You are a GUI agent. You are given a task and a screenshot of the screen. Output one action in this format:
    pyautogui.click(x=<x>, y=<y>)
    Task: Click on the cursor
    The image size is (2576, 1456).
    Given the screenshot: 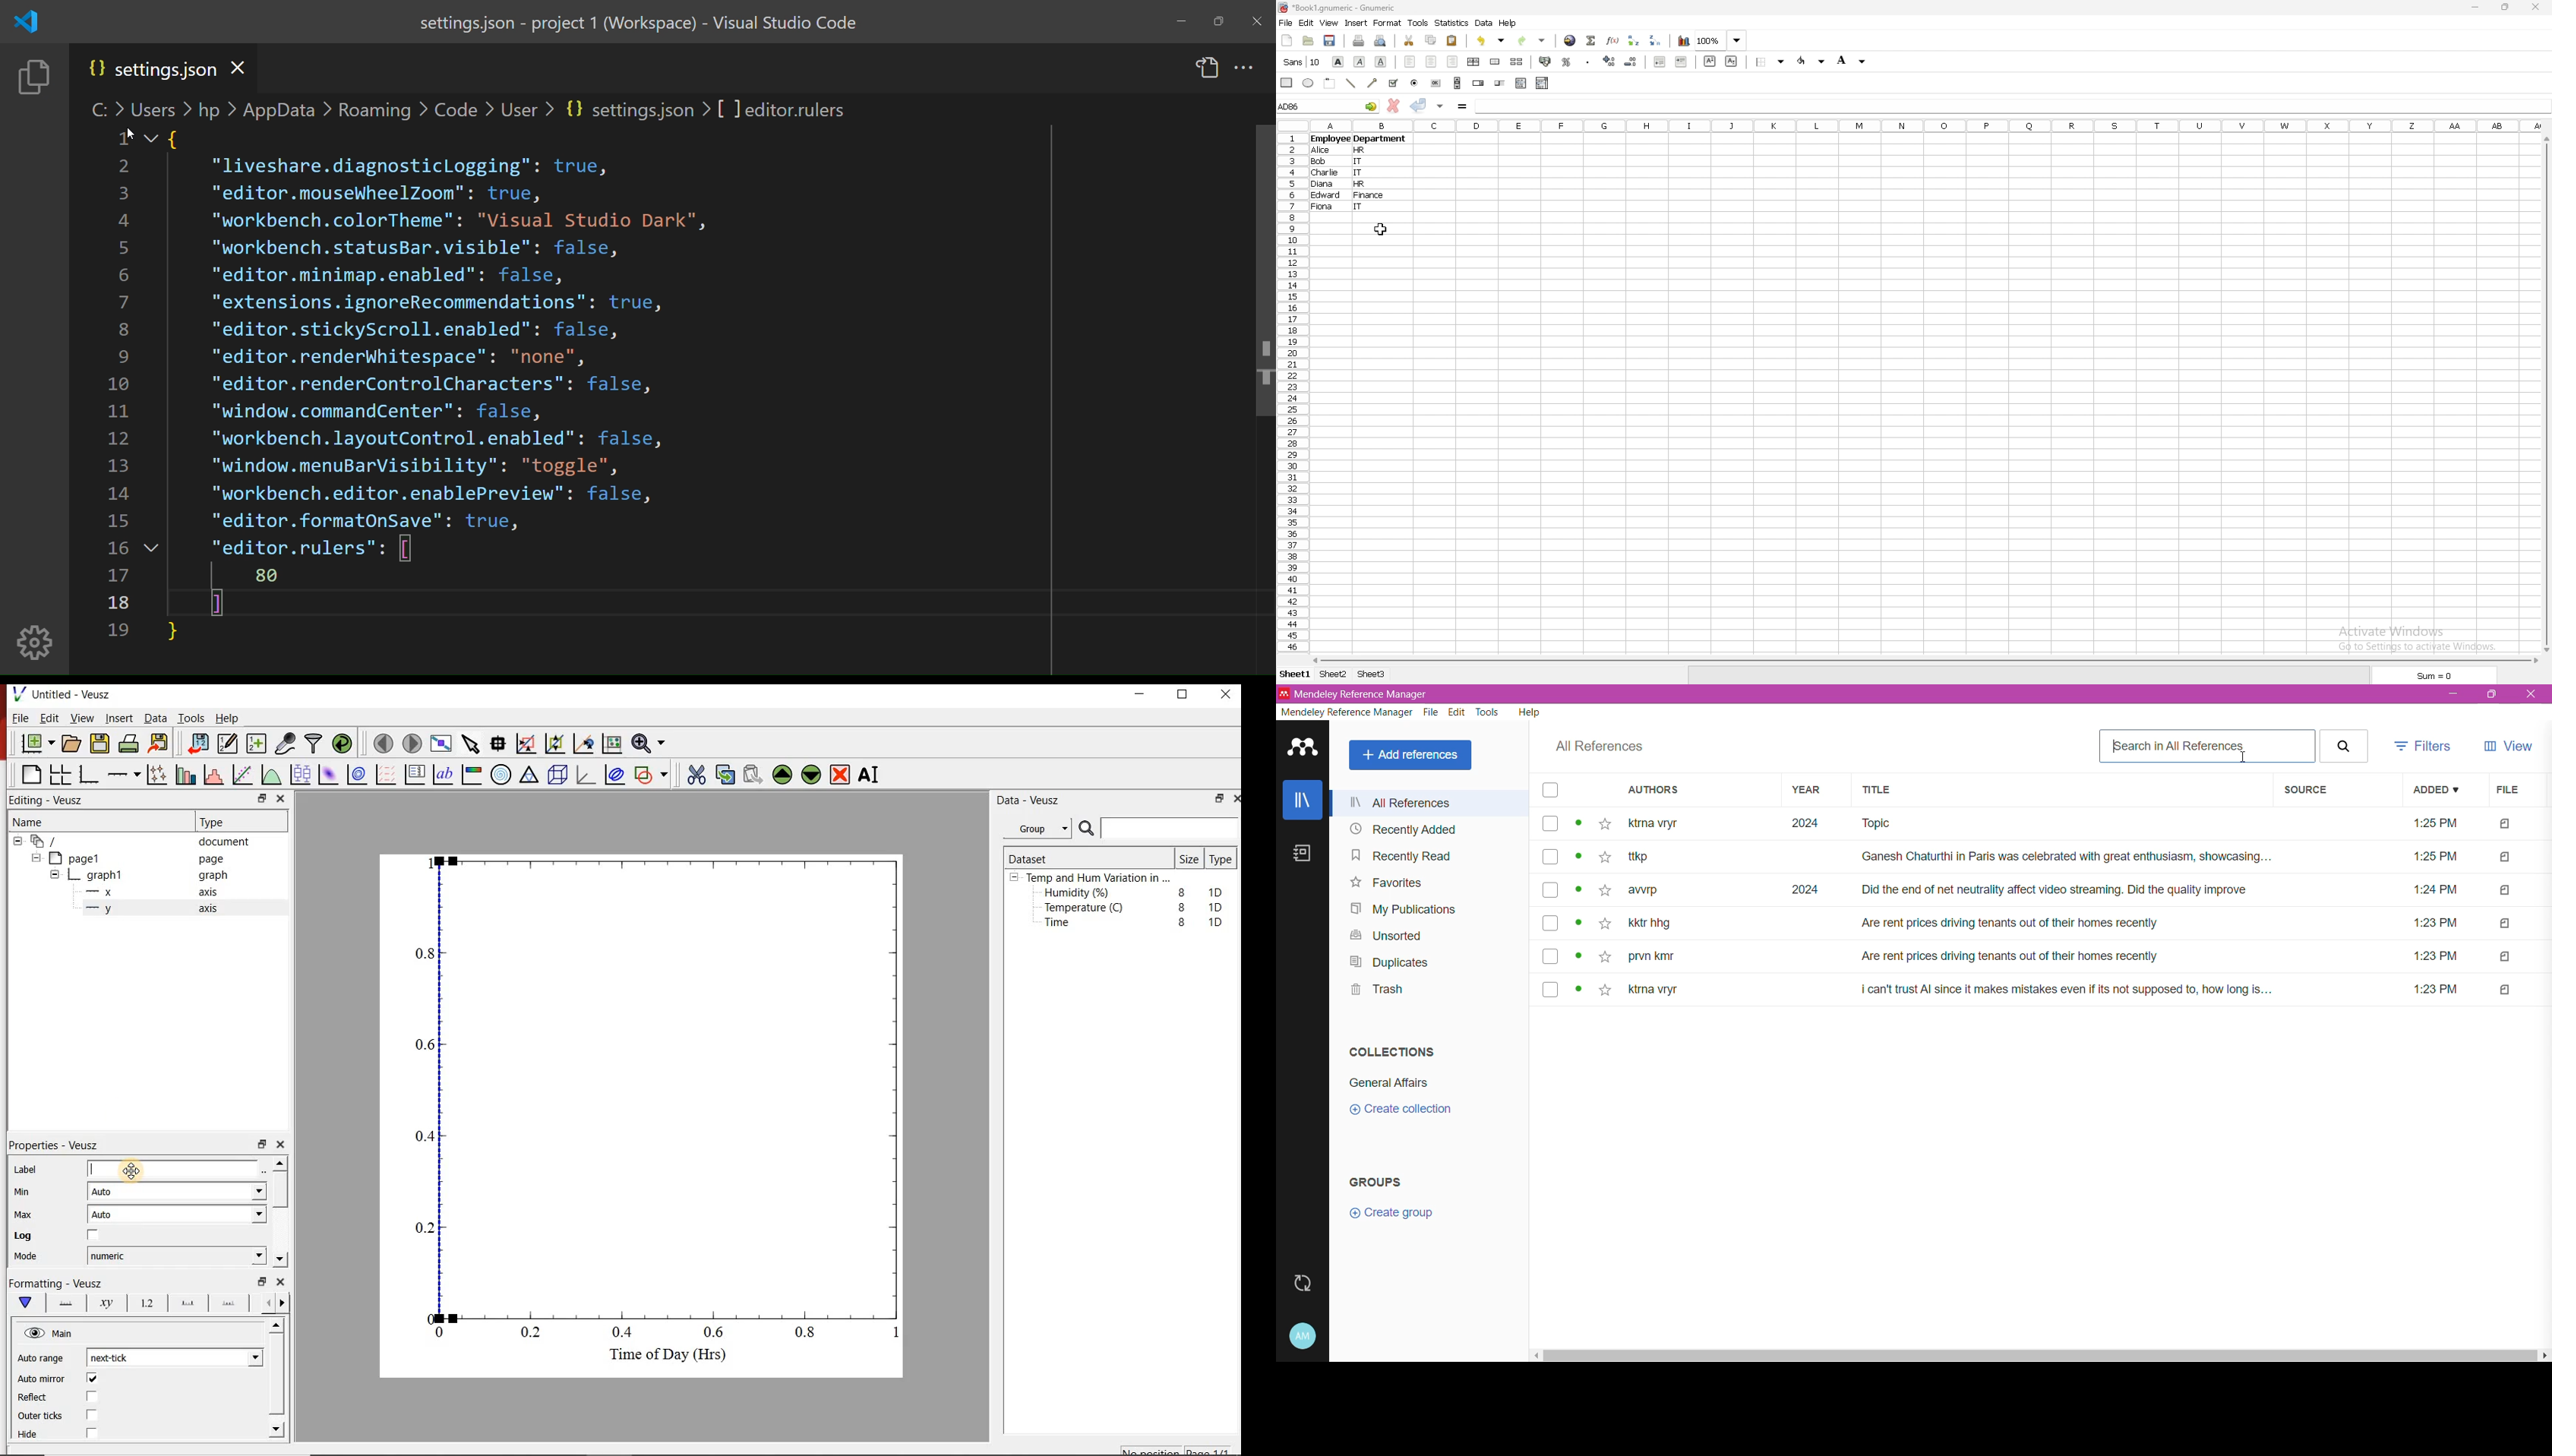 What is the action you would take?
    pyautogui.click(x=1380, y=229)
    